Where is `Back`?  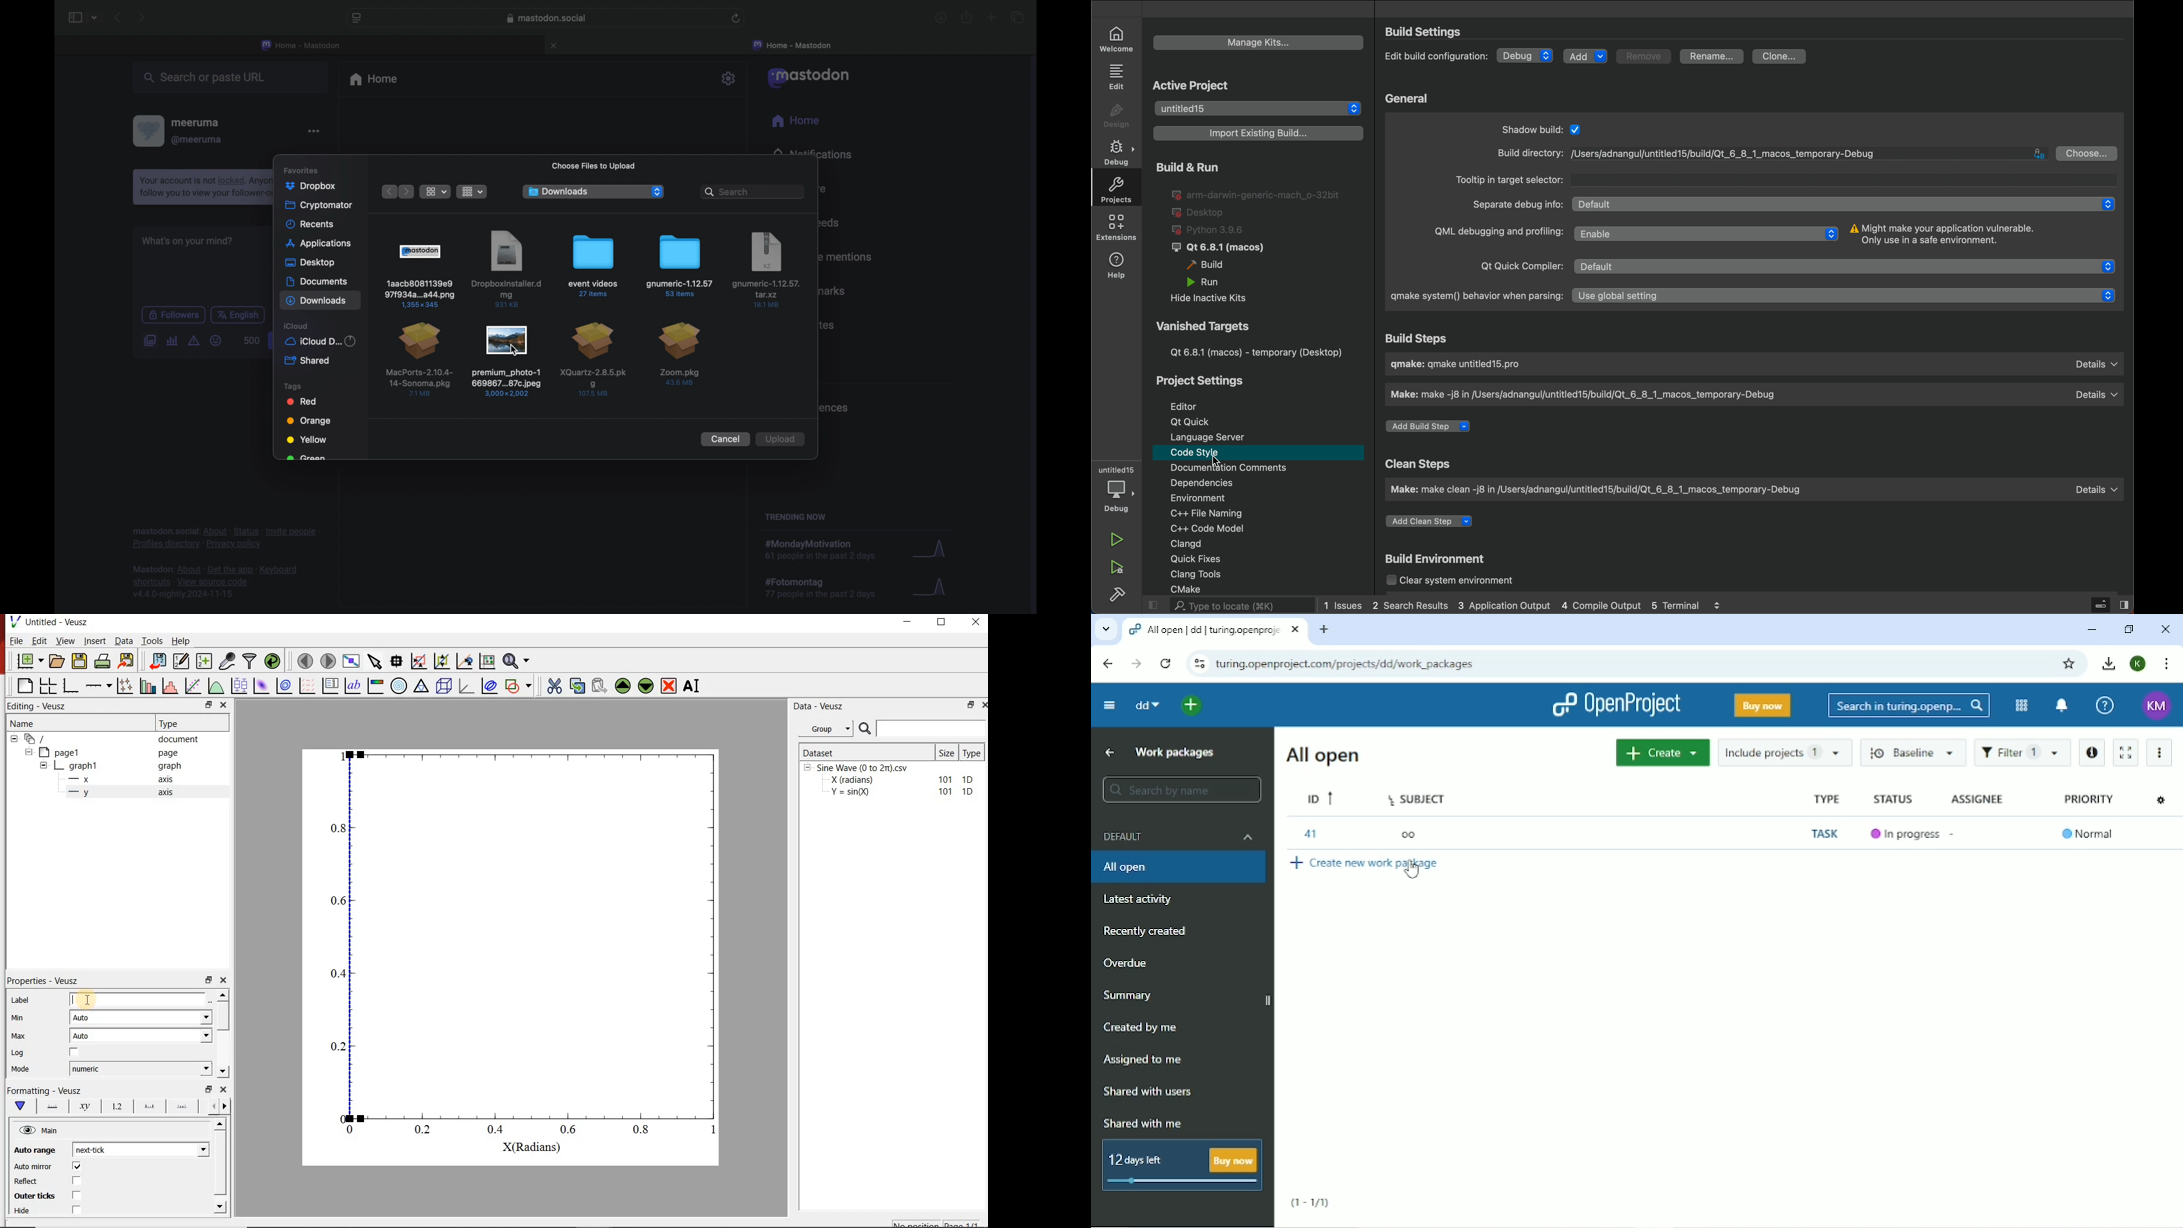 Back is located at coordinates (1108, 664).